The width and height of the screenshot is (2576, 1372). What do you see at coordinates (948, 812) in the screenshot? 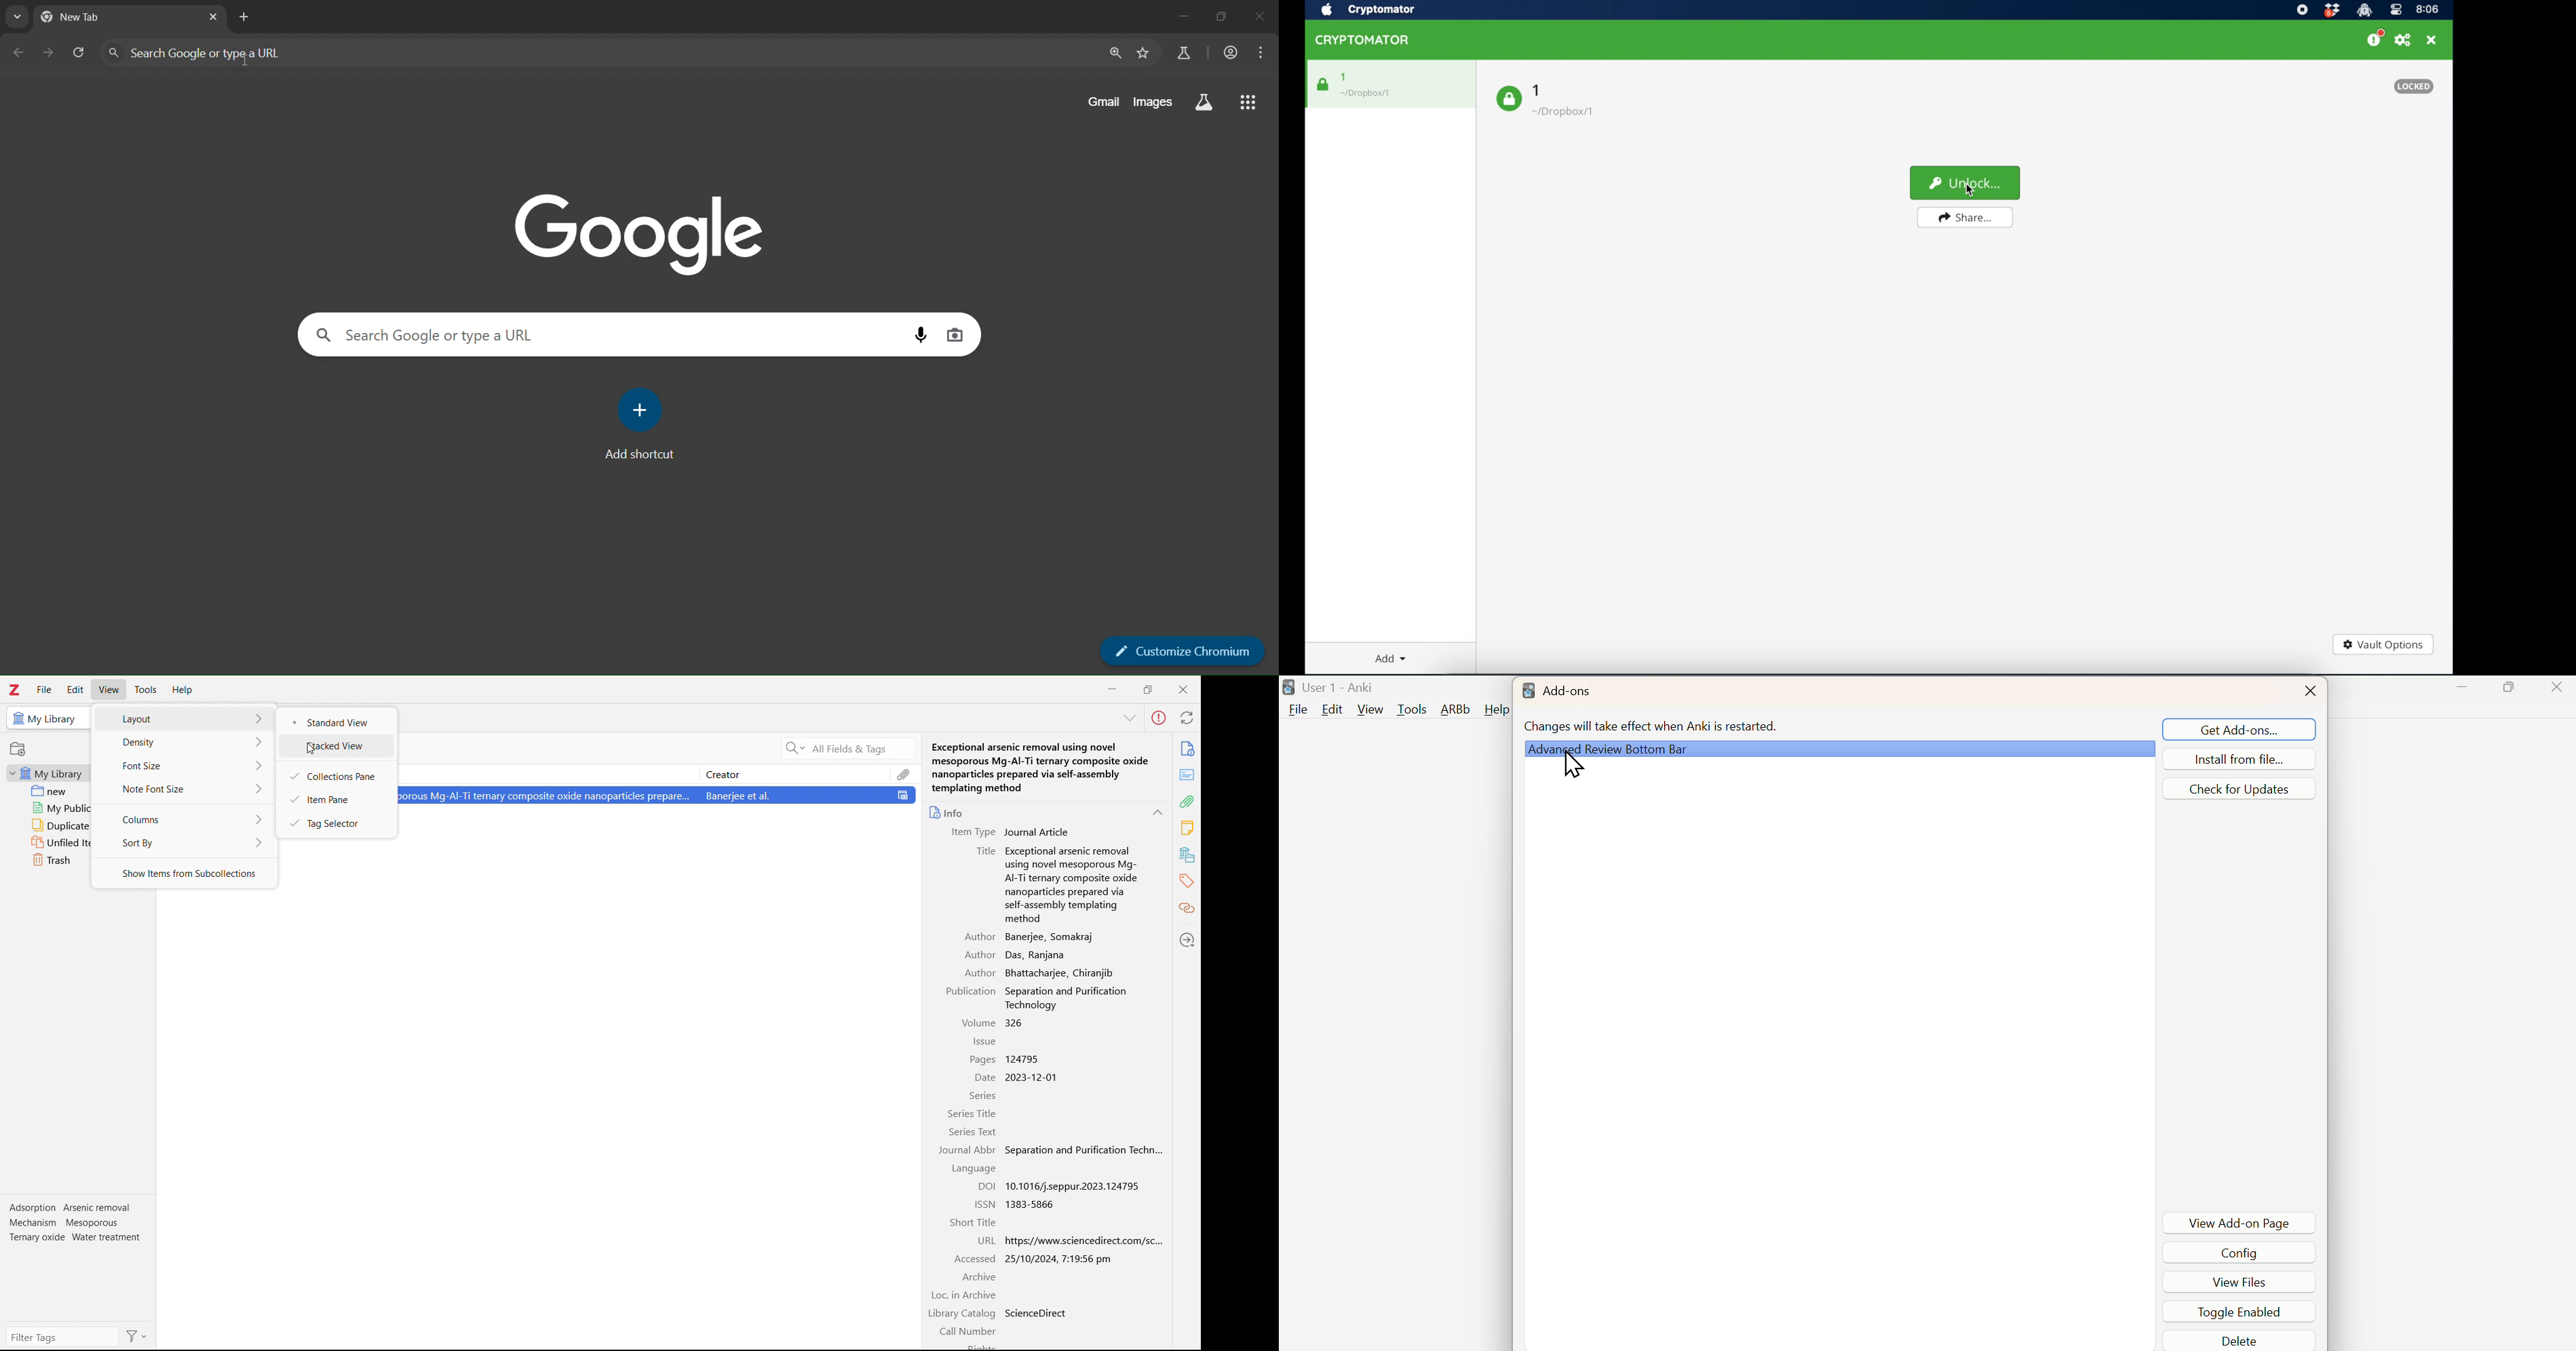
I see `info` at bounding box center [948, 812].